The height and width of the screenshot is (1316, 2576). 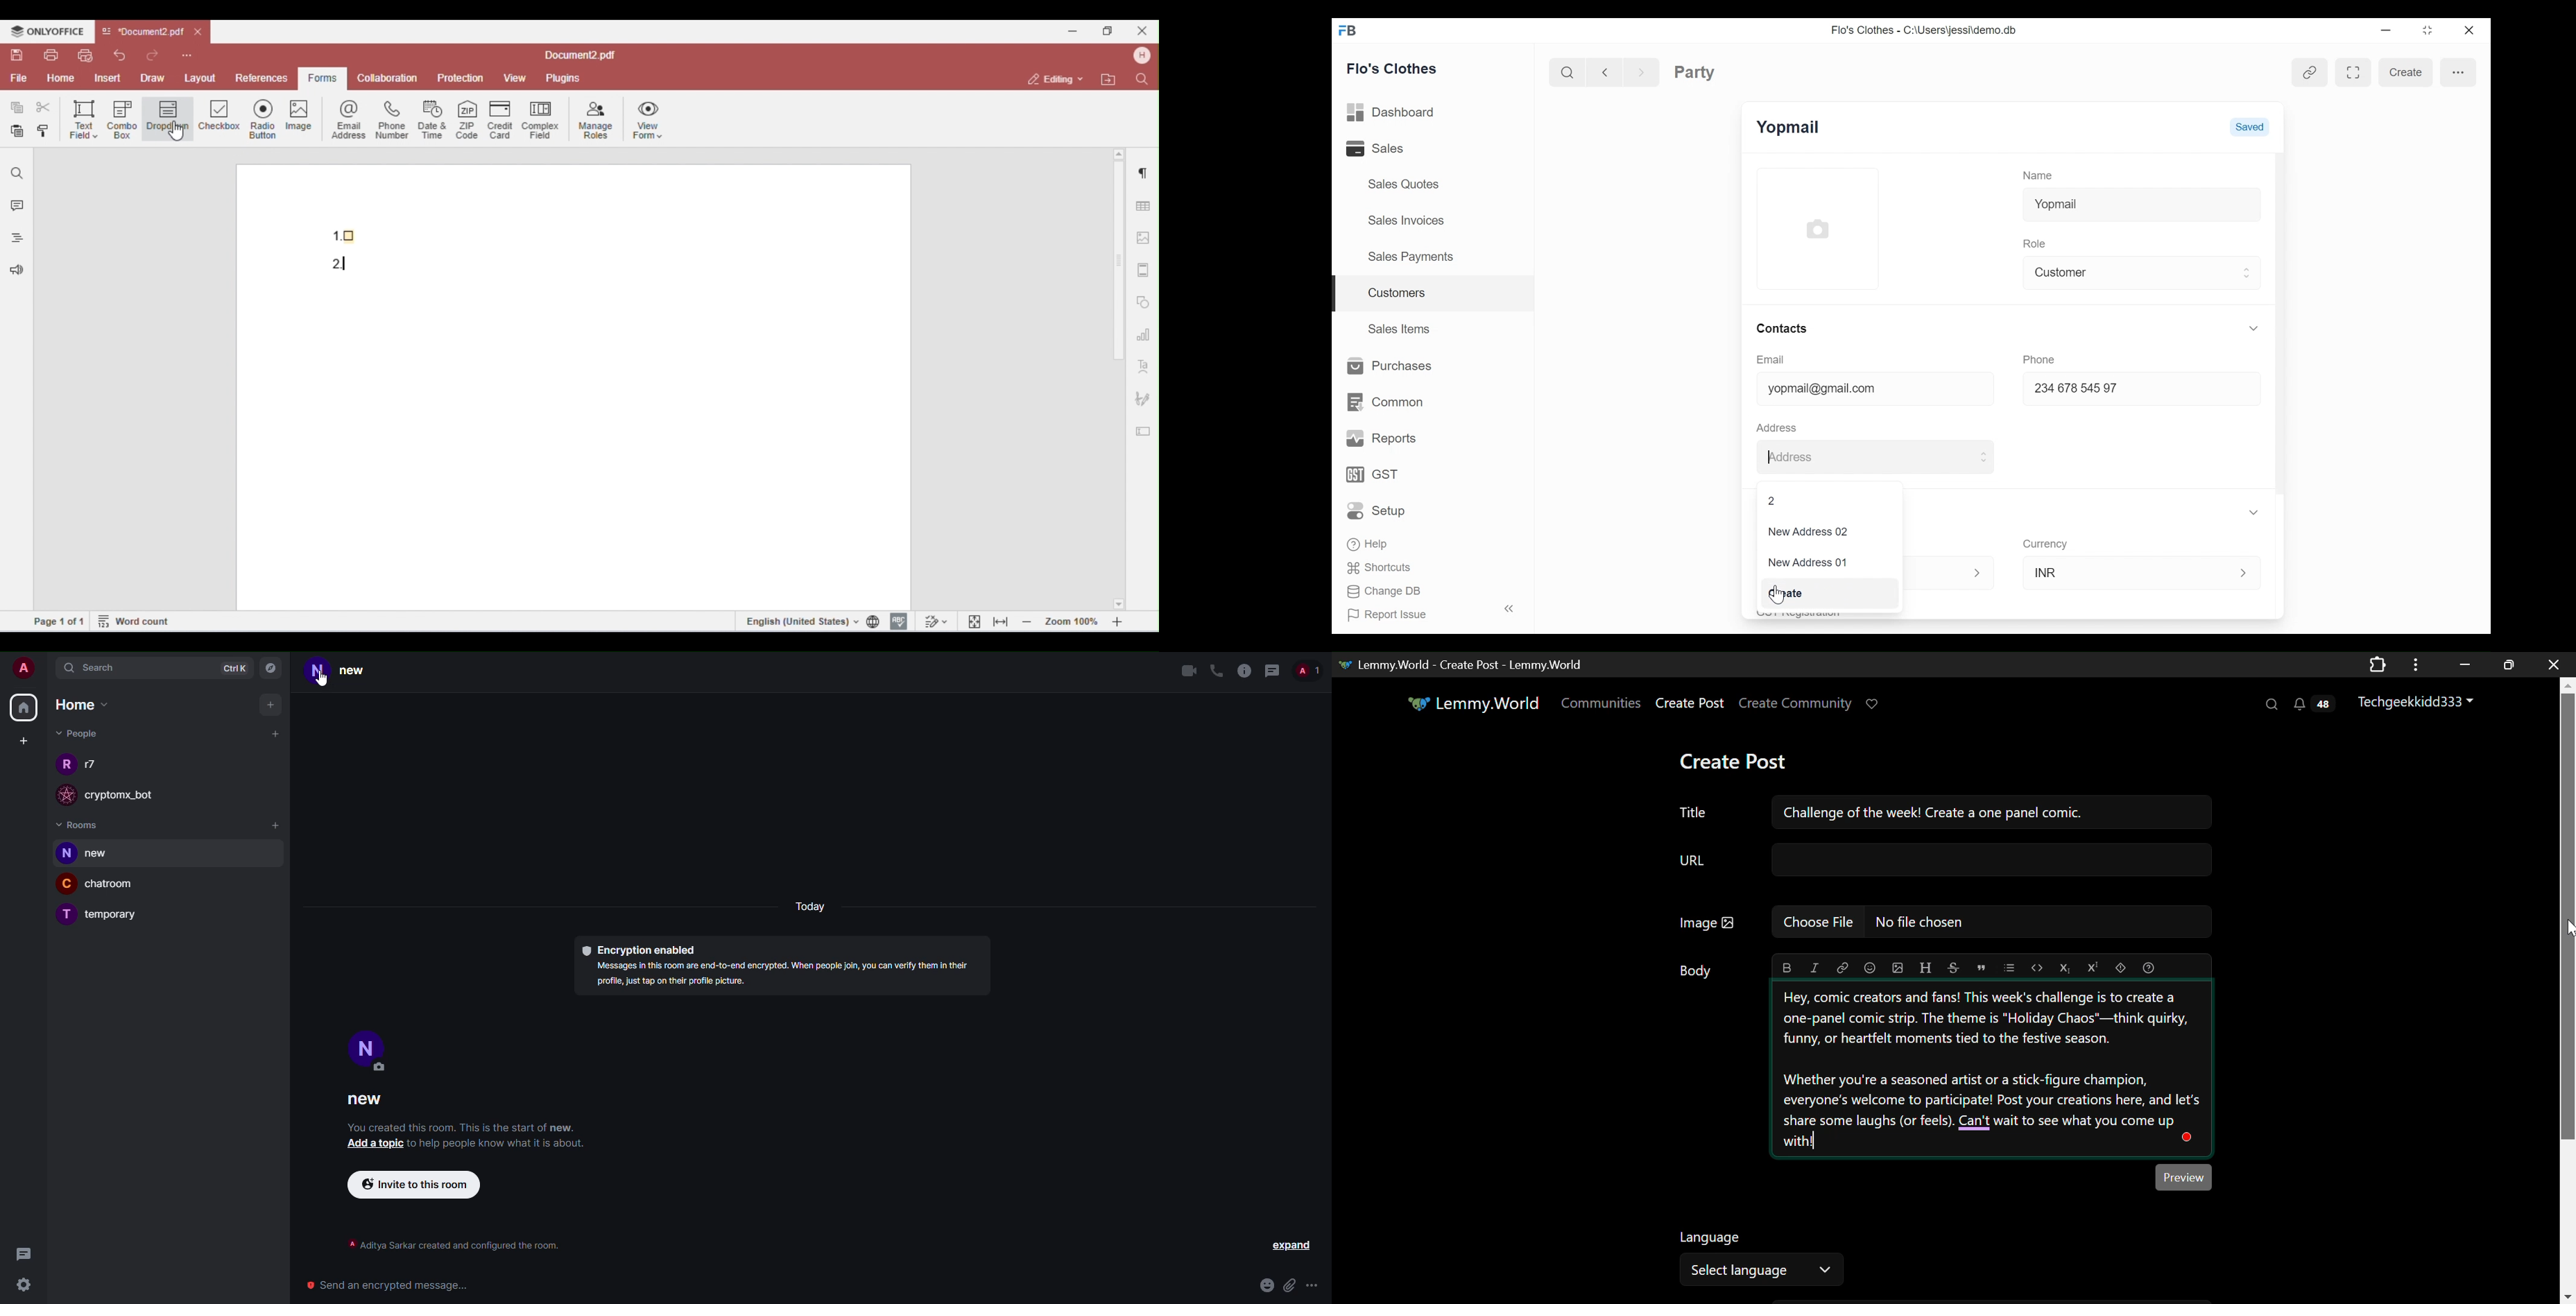 What do you see at coordinates (24, 741) in the screenshot?
I see `create space` at bounding box center [24, 741].